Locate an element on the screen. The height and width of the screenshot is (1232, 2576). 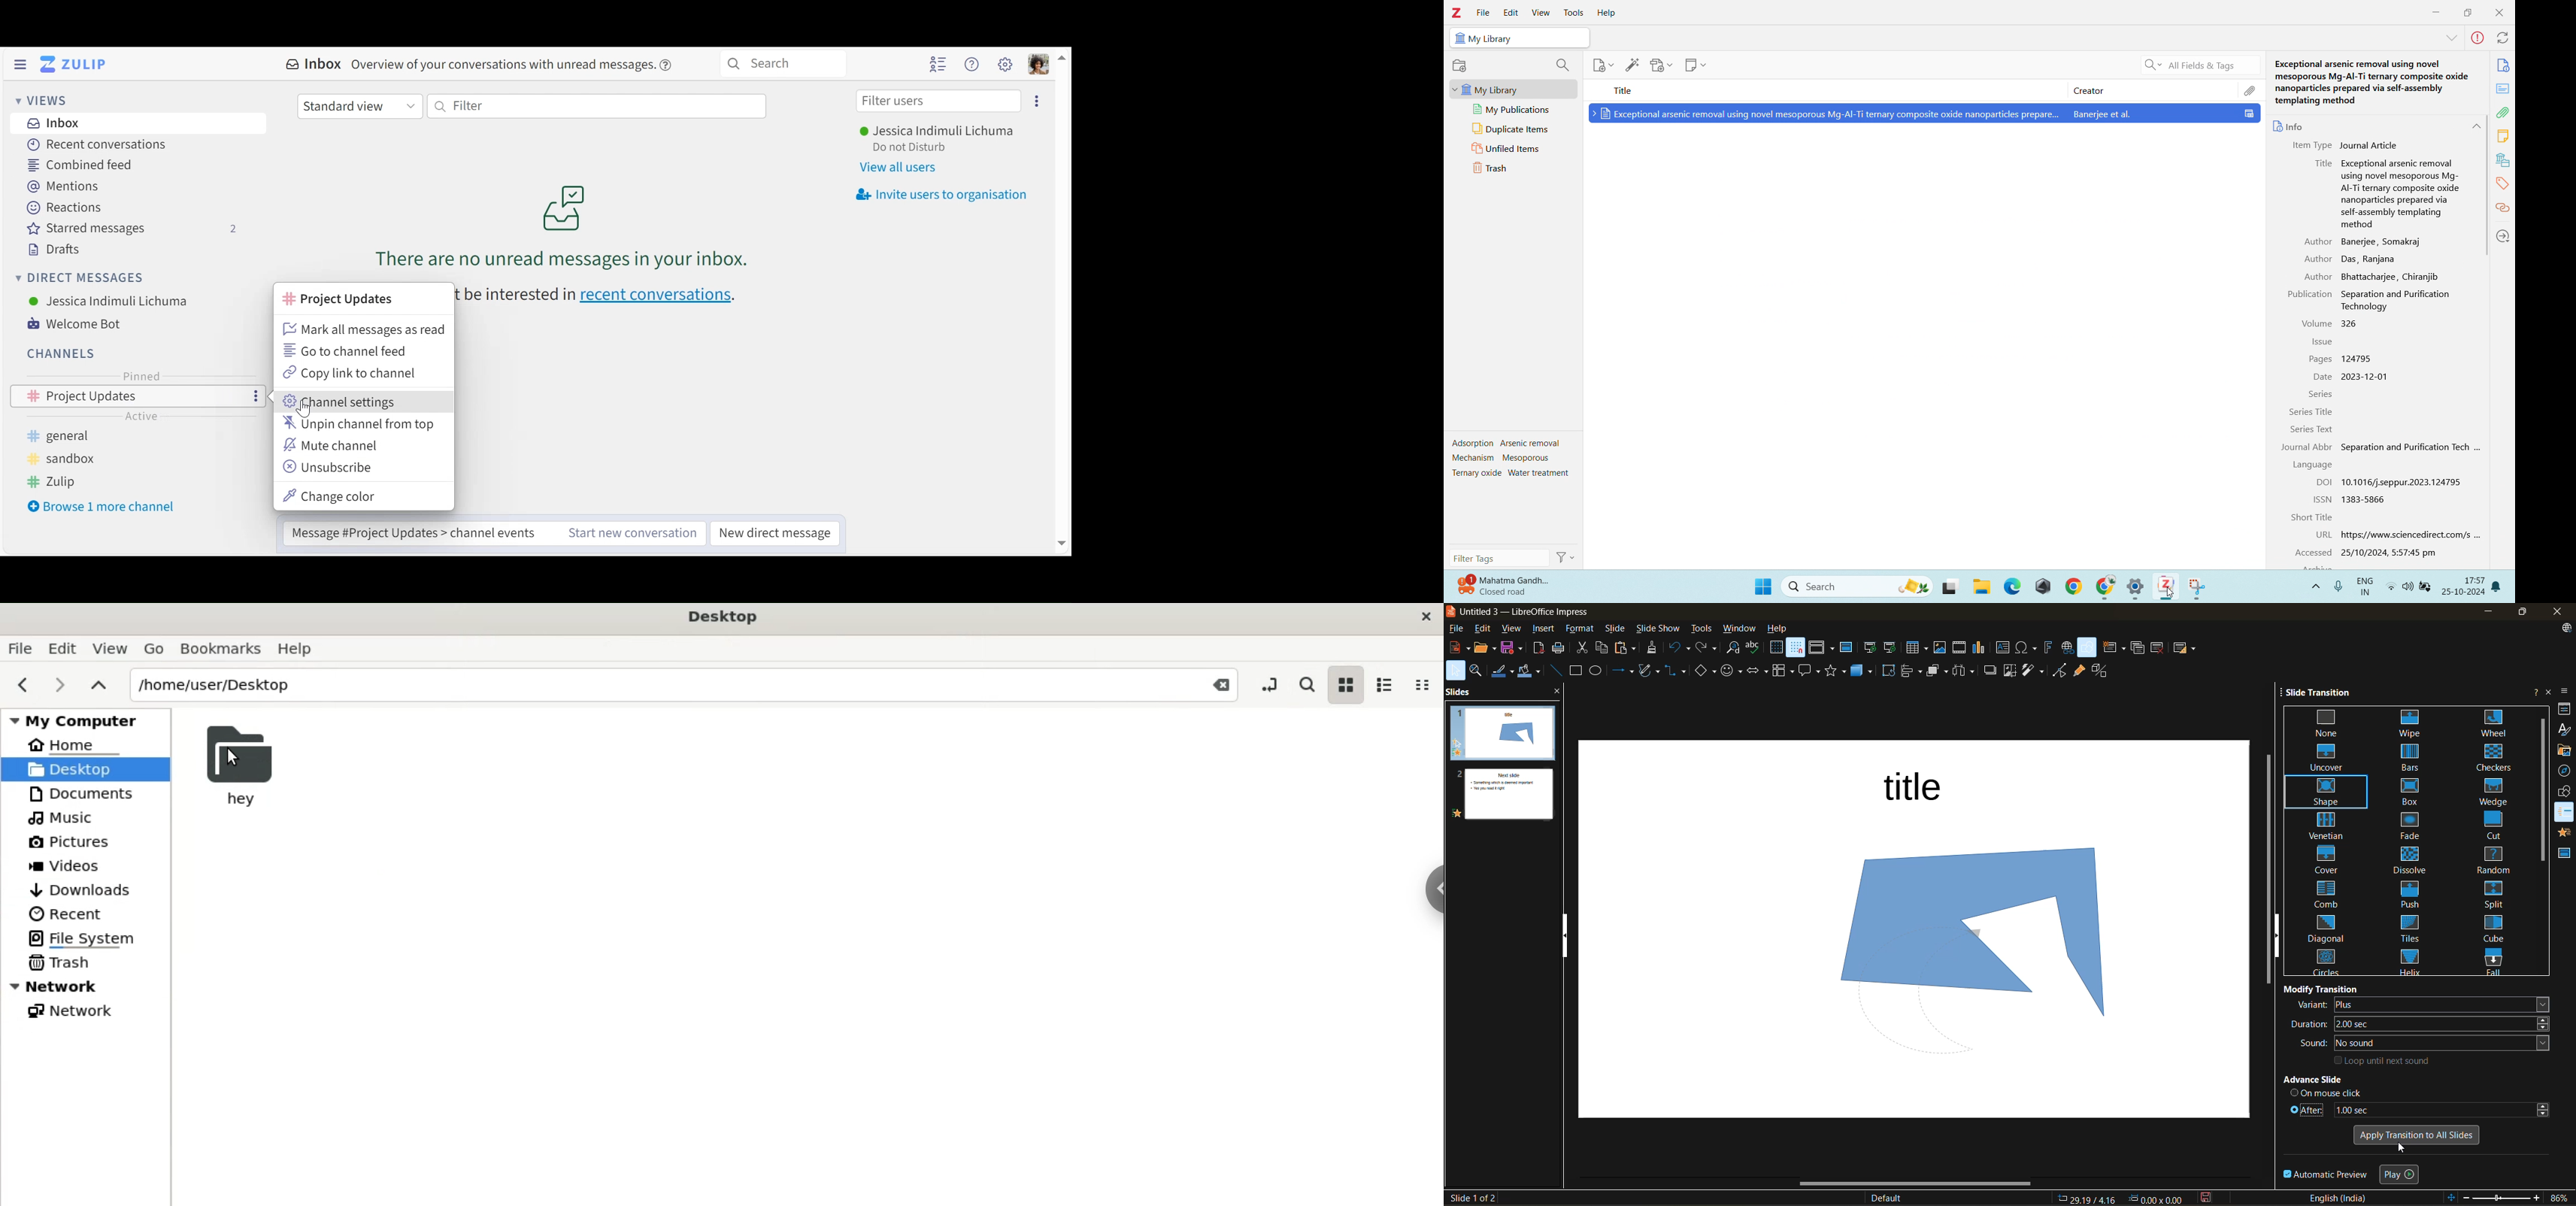
zoom slider is located at coordinates (2503, 1199).